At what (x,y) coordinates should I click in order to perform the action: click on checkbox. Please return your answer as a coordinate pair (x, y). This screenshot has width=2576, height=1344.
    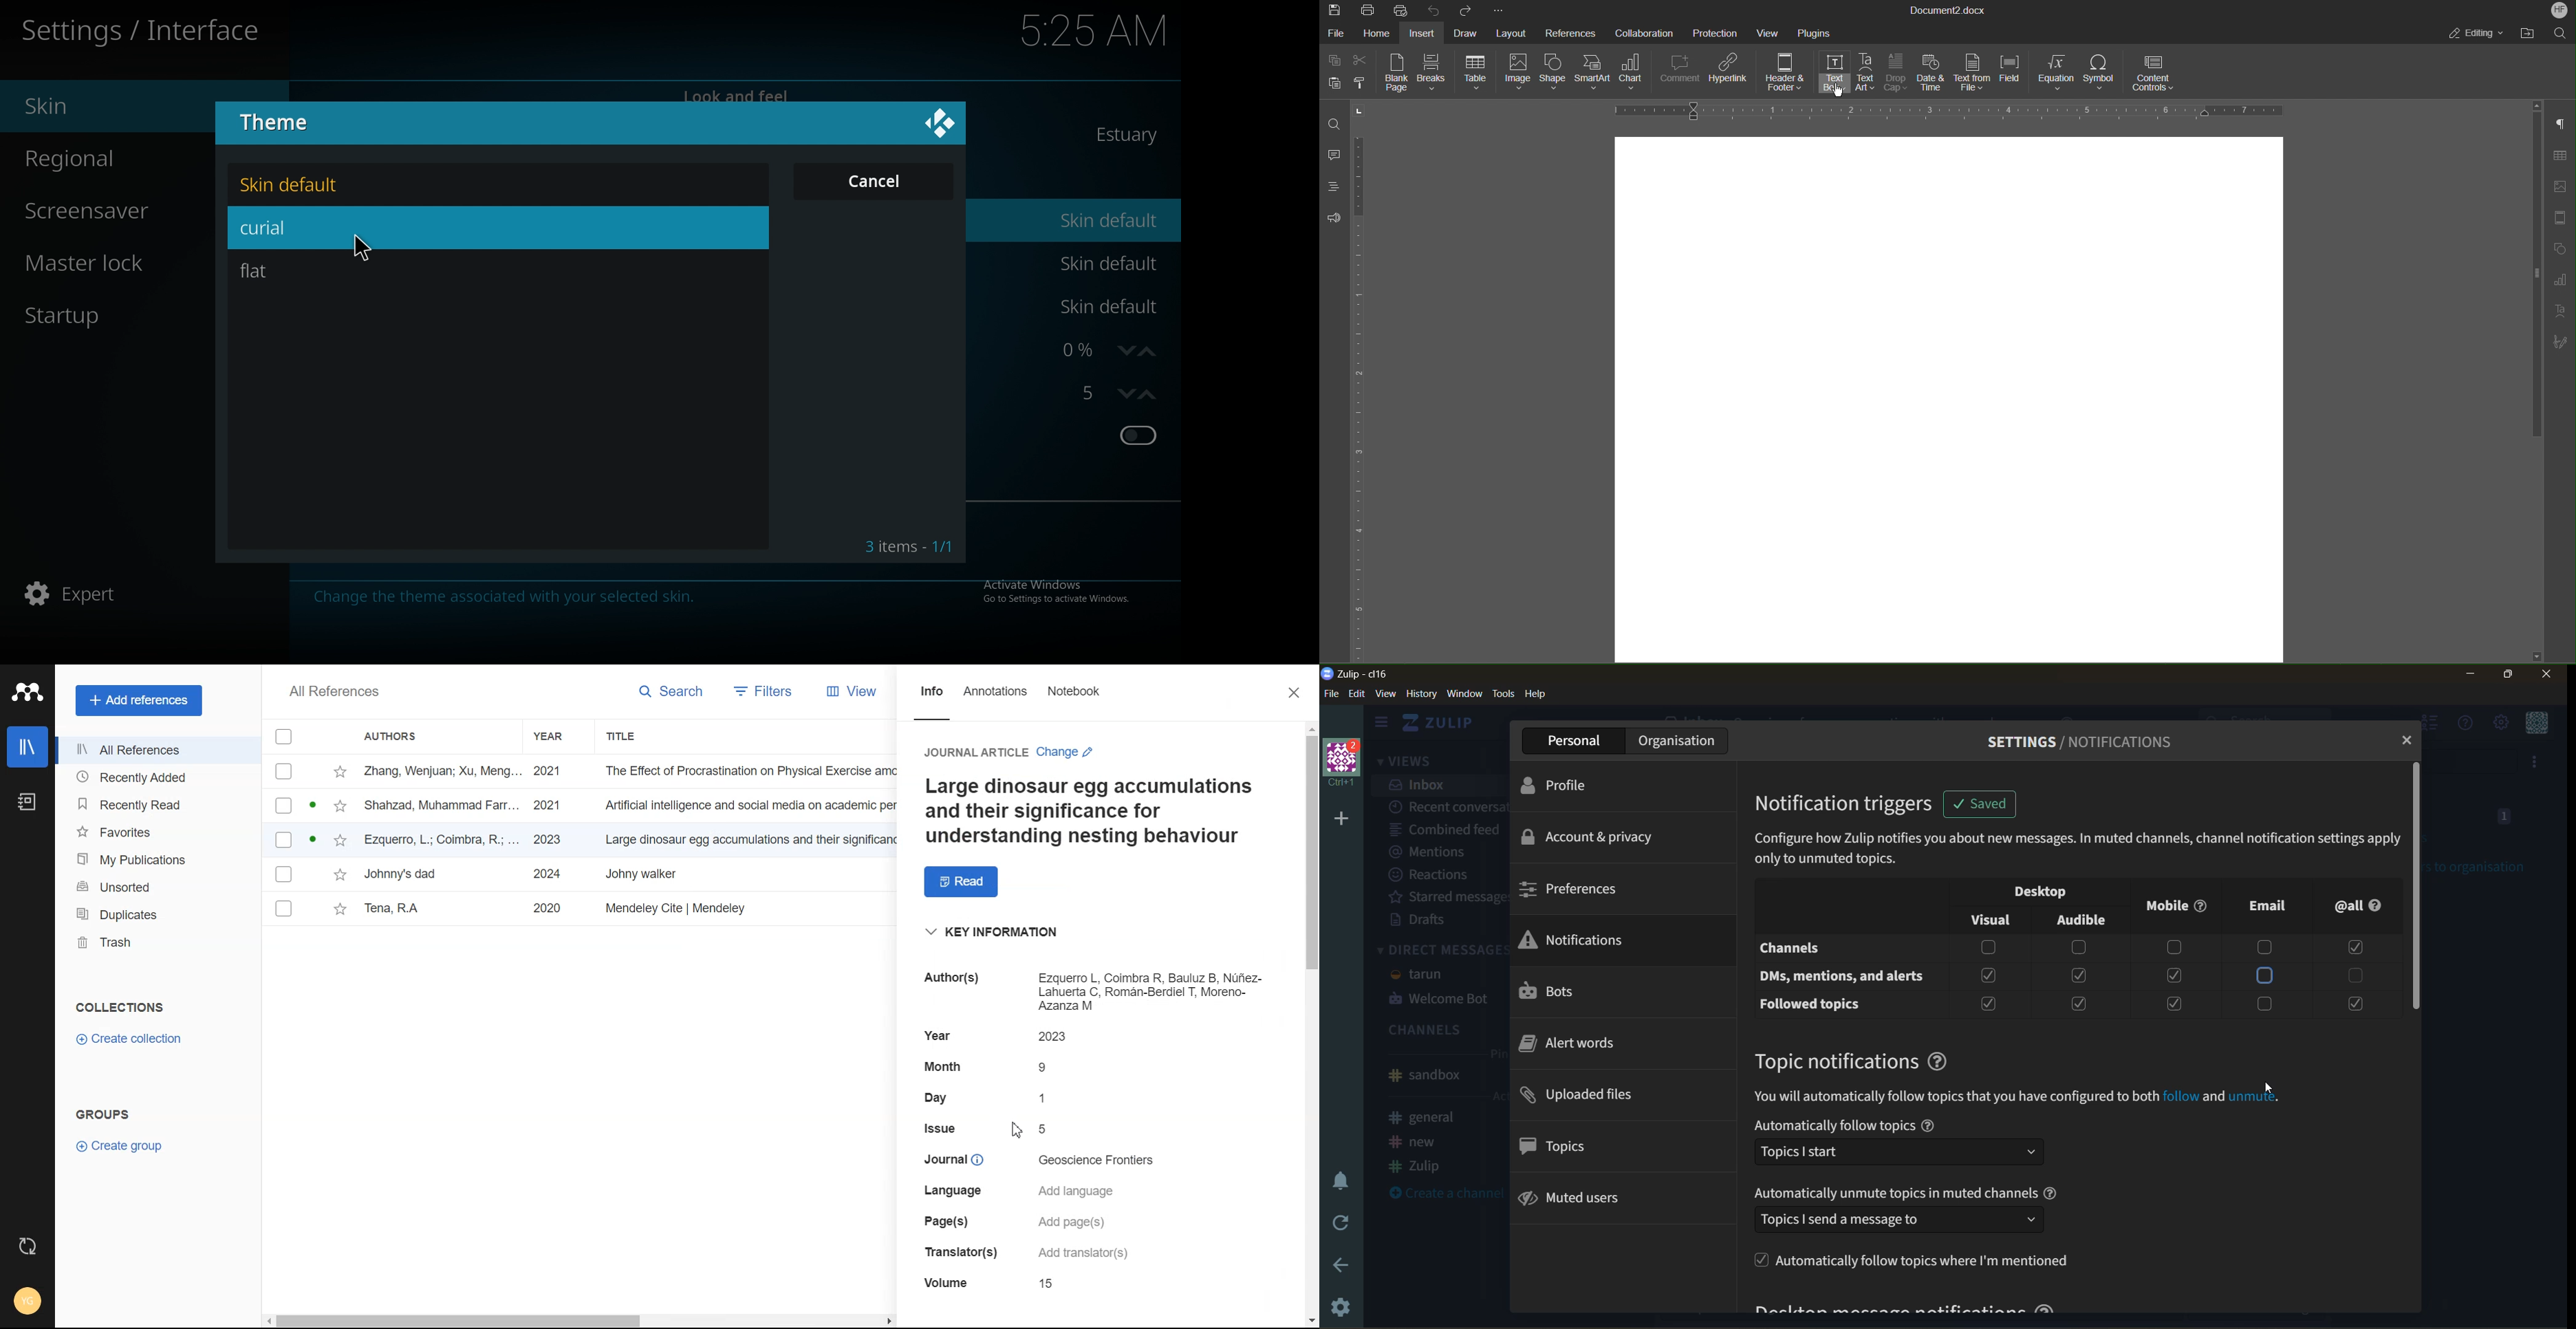
    Looking at the image, I should click on (2354, 949).